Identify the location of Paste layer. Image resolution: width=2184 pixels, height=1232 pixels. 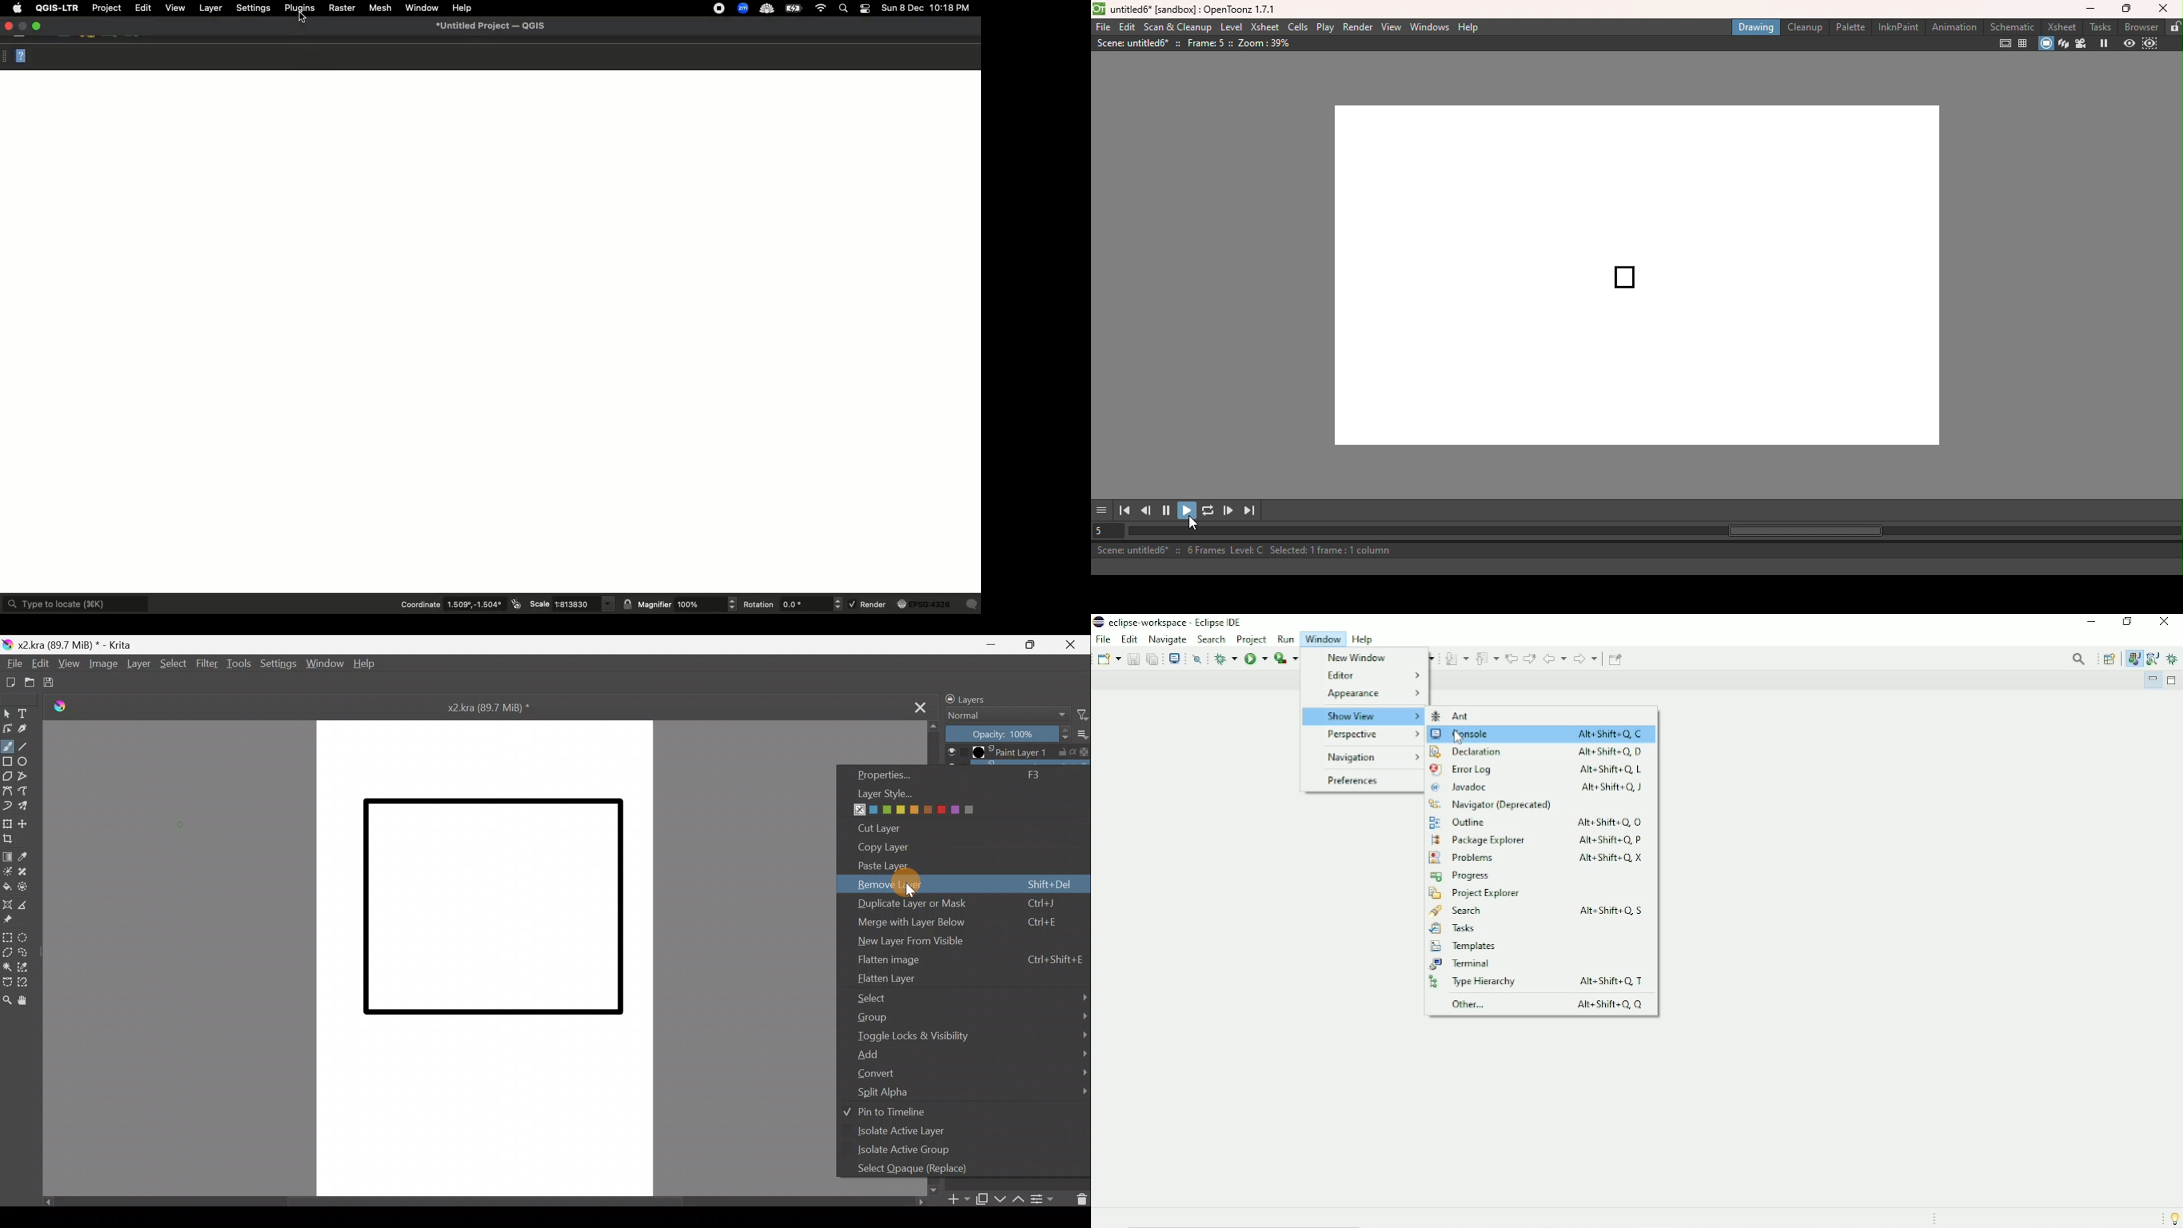
(948, 865).